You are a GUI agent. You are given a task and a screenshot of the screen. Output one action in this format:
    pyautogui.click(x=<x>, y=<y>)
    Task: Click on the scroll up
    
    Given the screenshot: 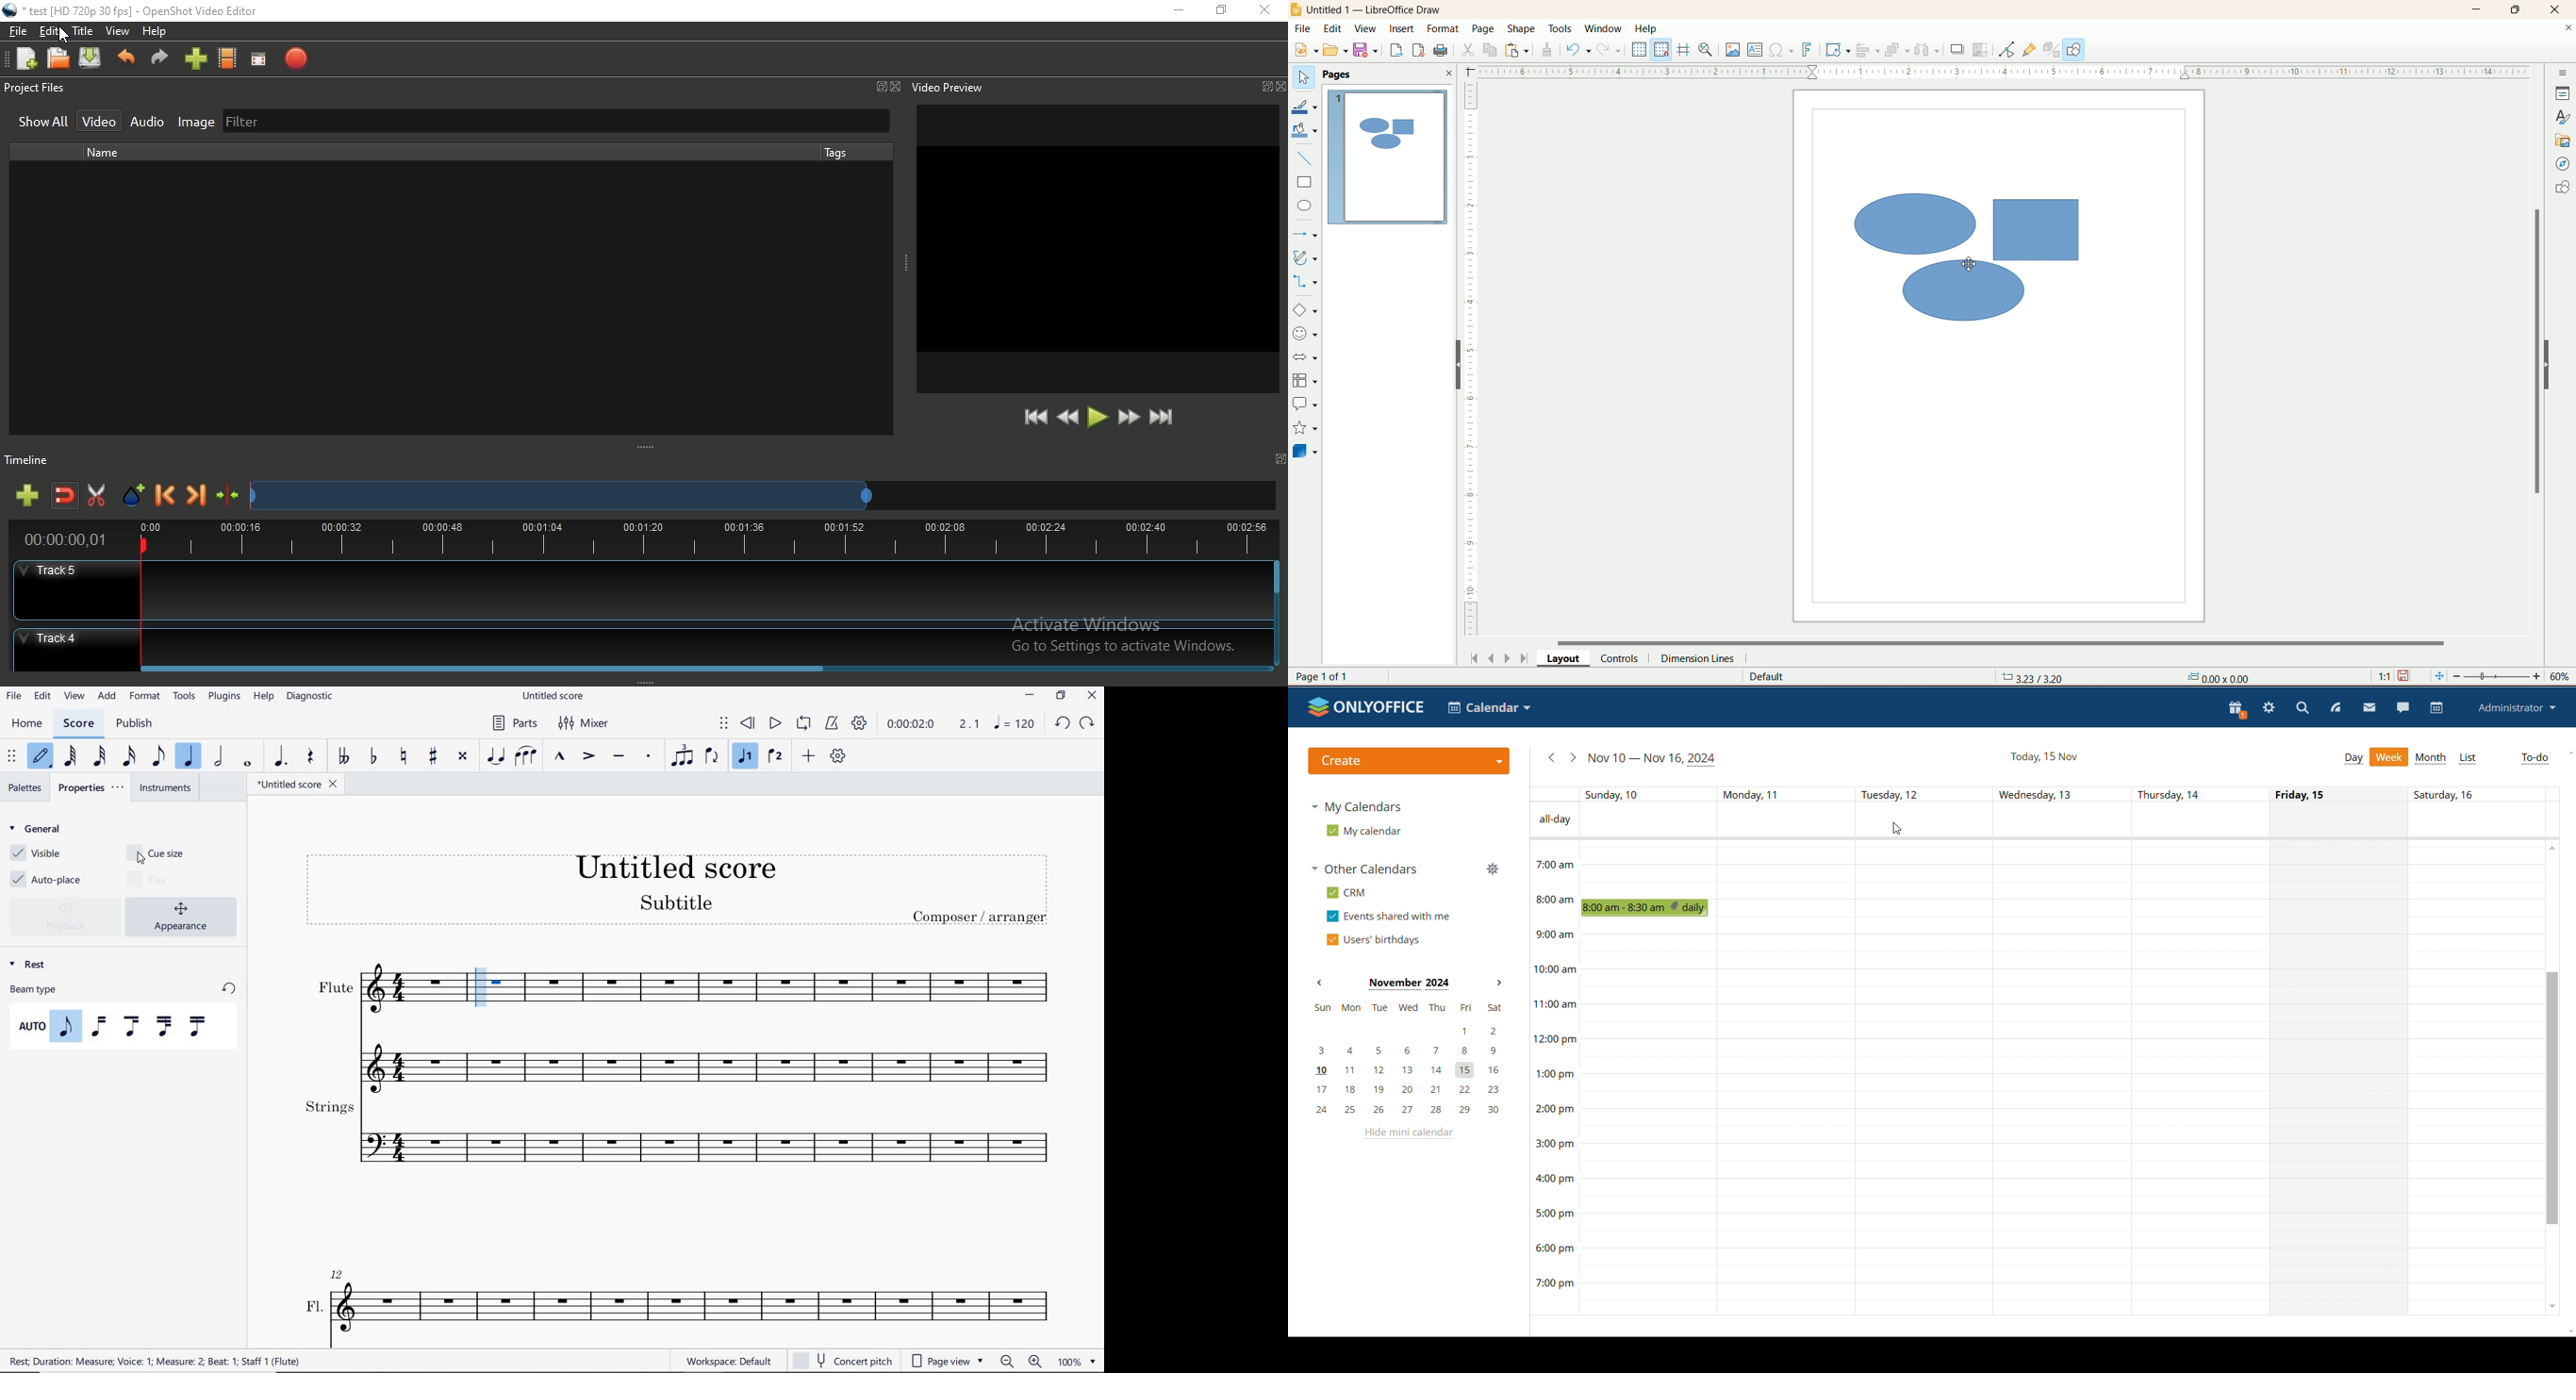 What is the action you would take?
    pyautogui.click(x=2551, y=848)
    